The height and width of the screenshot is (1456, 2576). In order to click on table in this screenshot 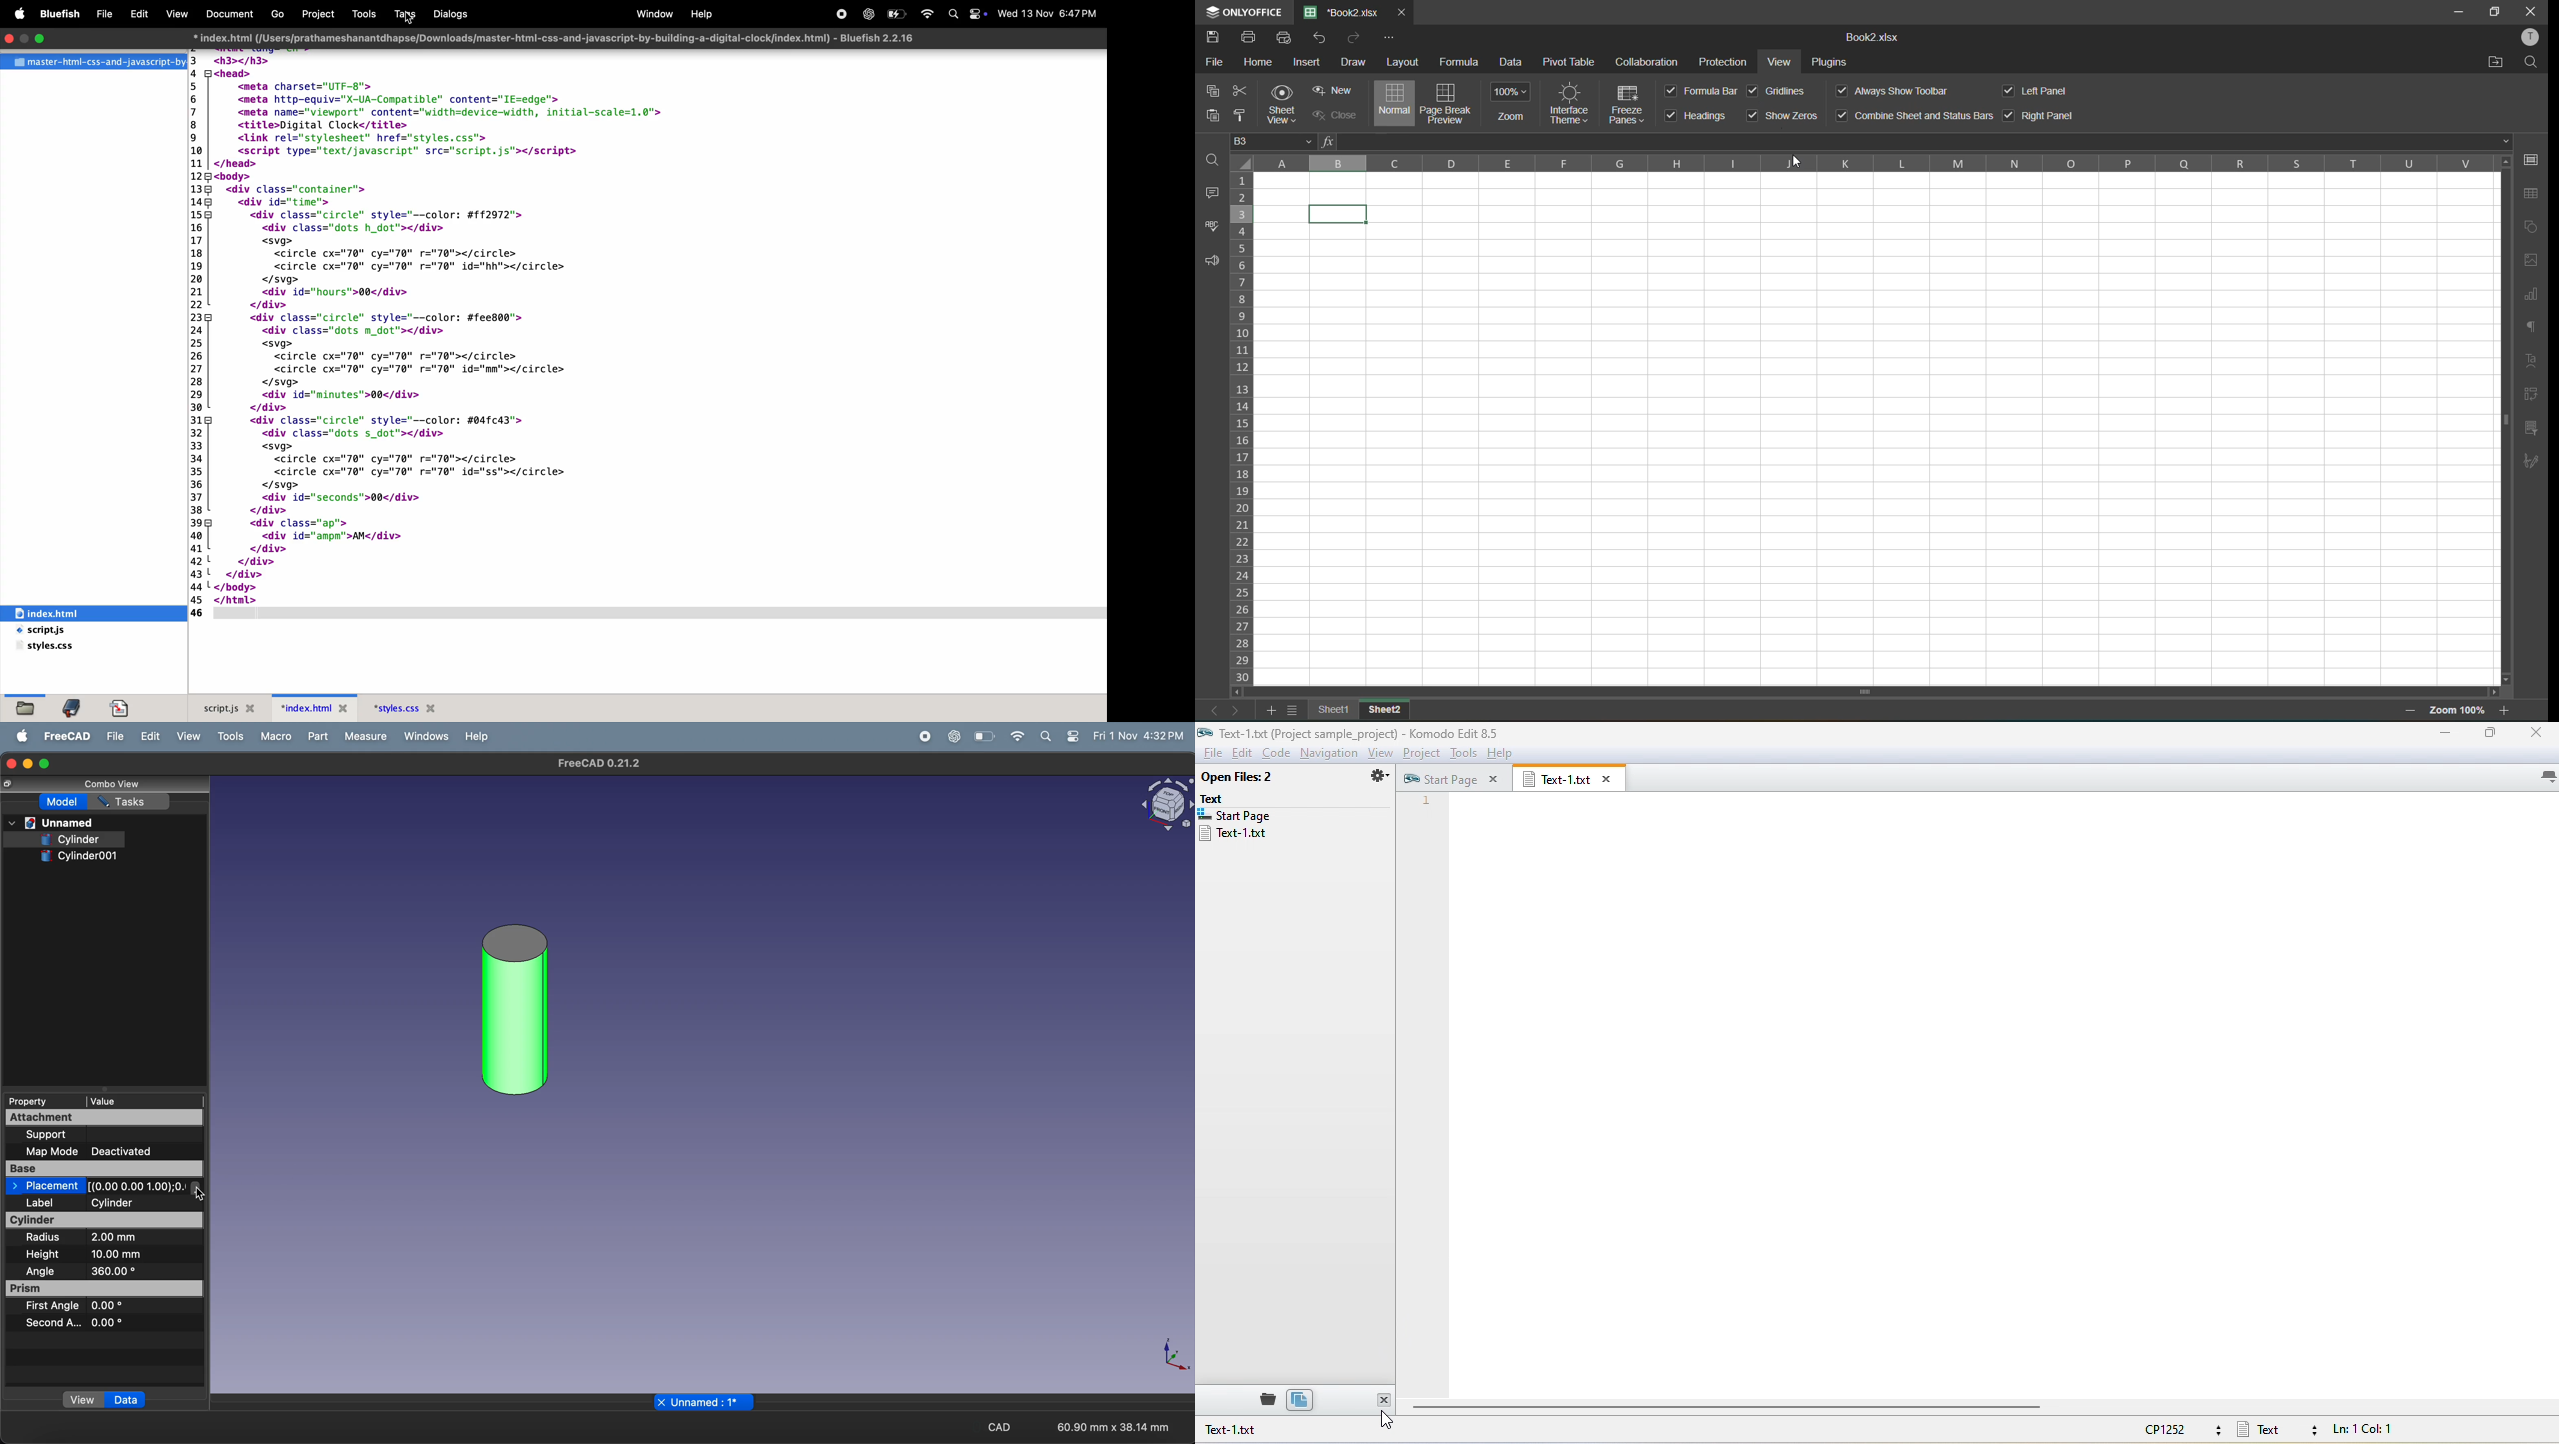, I will do `click(2530, 195)`.